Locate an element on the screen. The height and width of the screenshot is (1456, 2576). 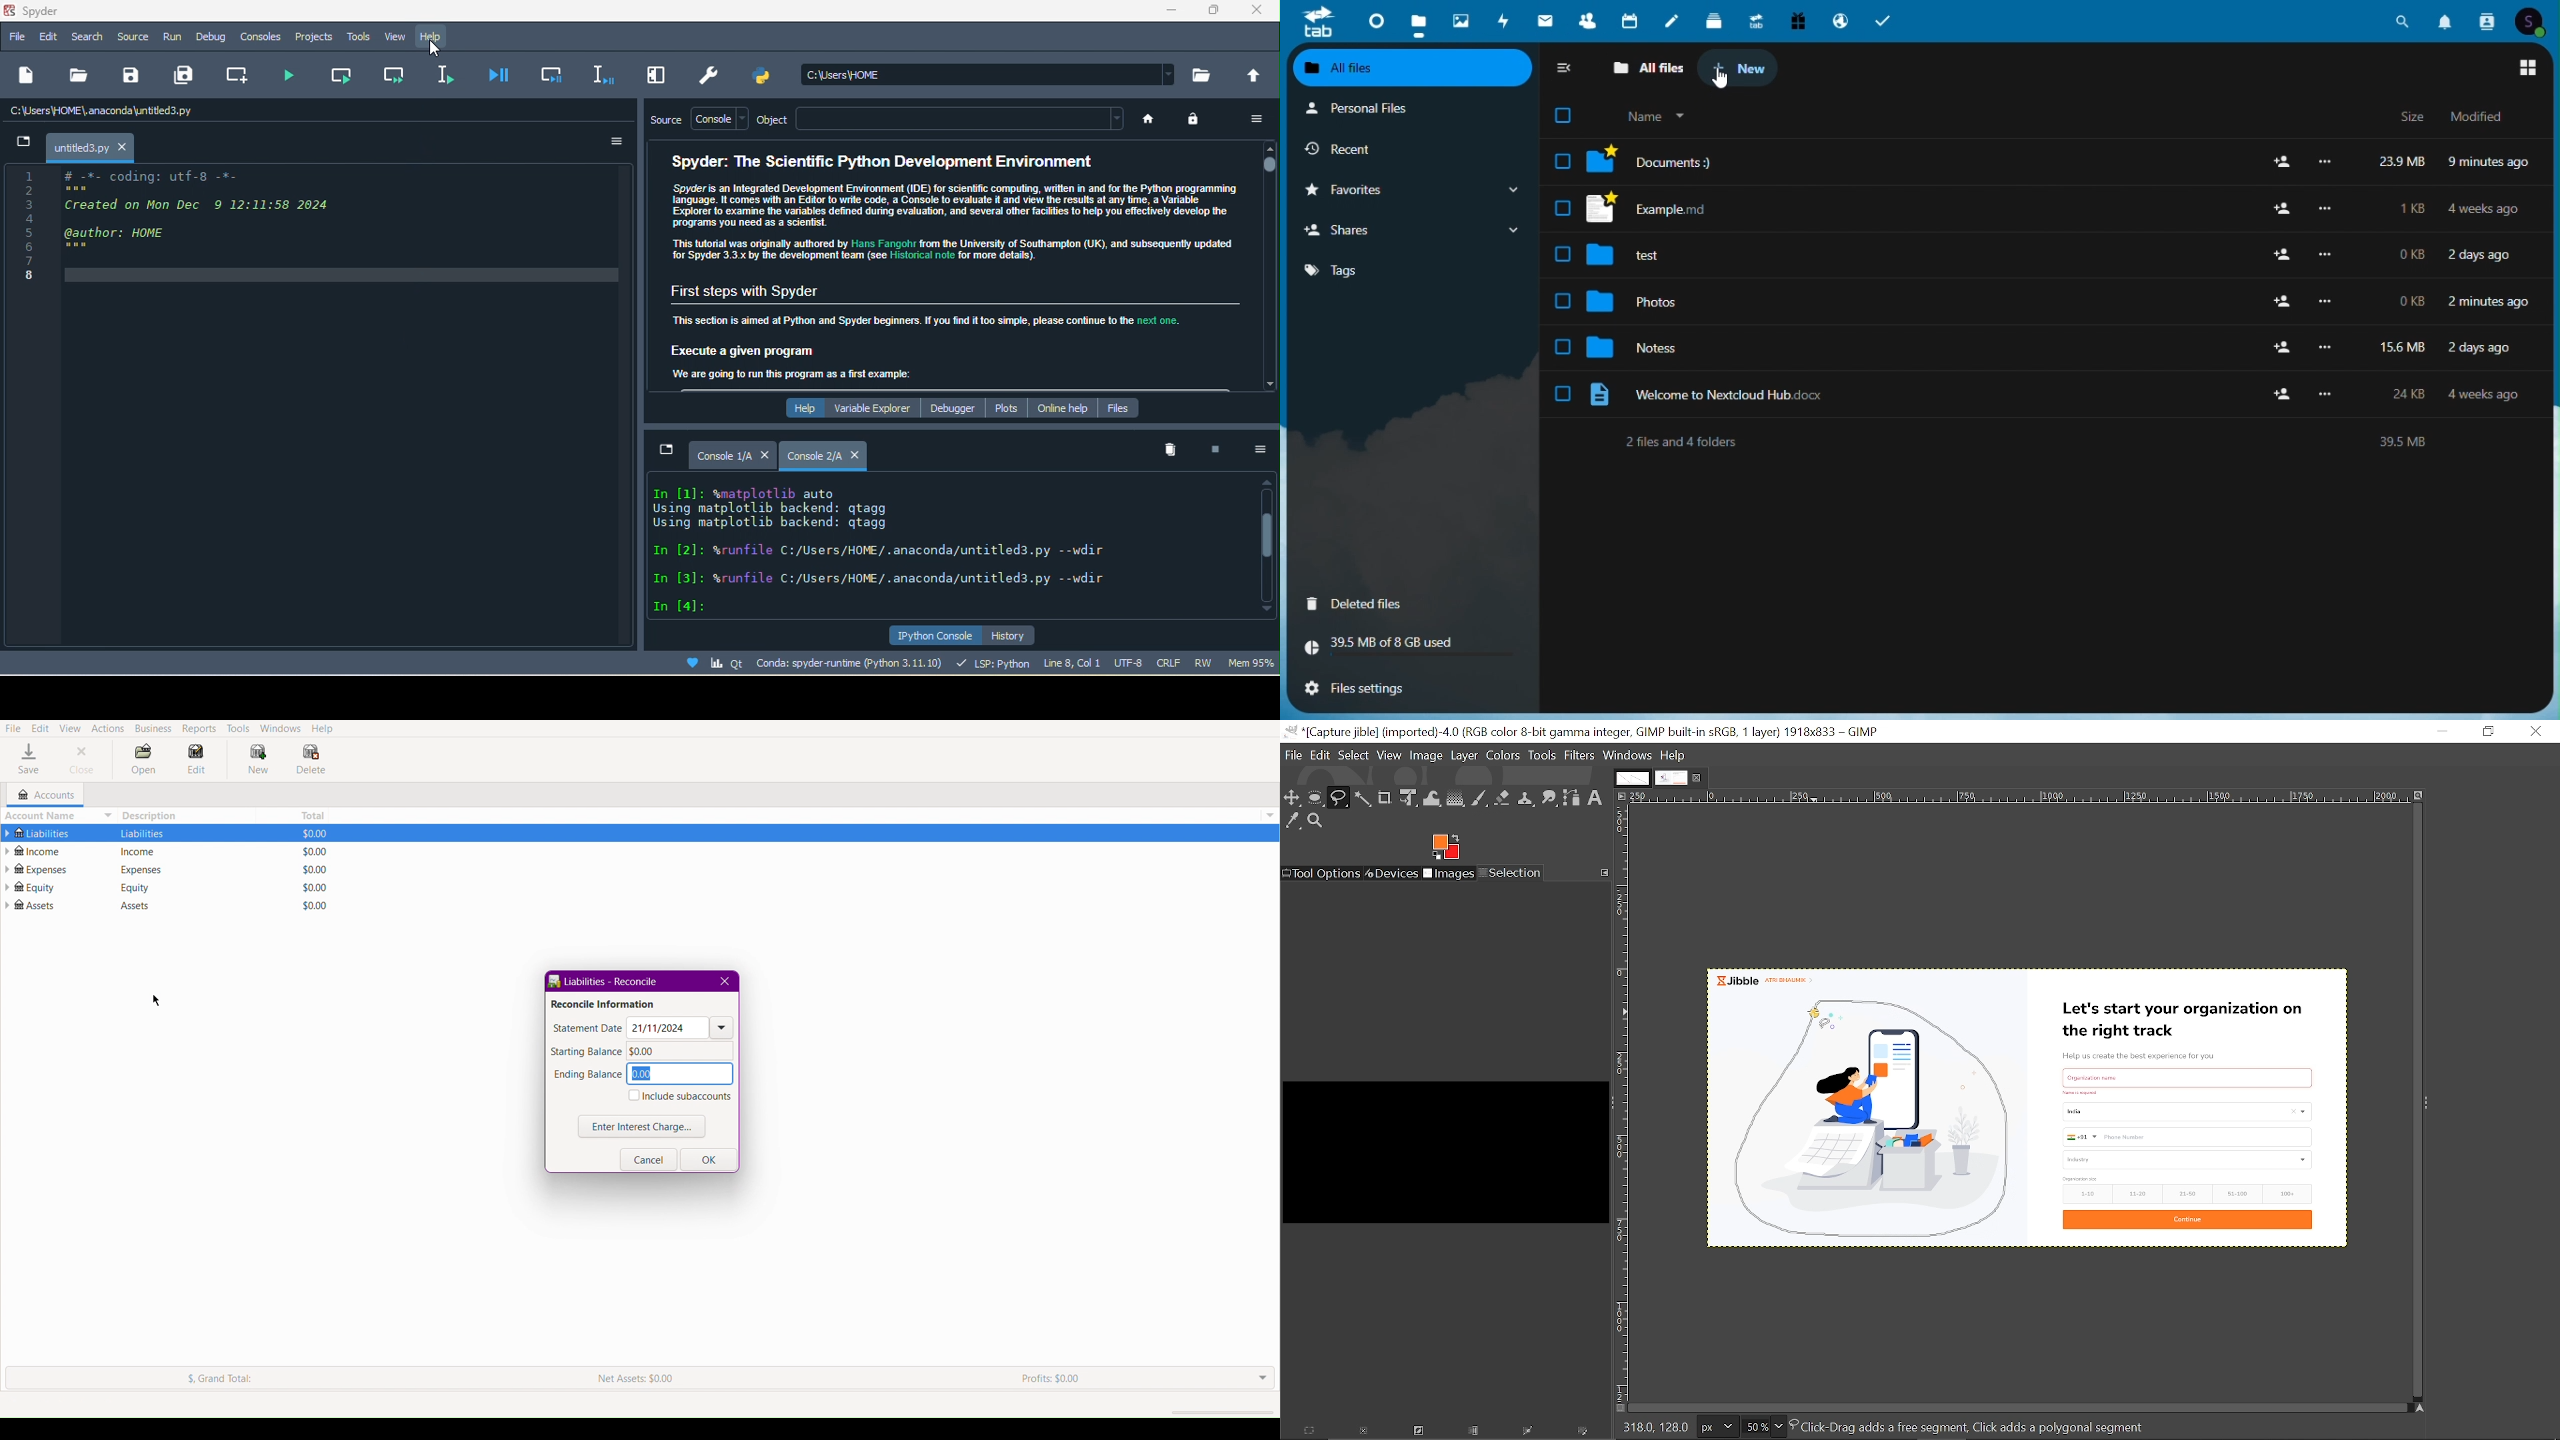
file is located at coordinates (17, 38).